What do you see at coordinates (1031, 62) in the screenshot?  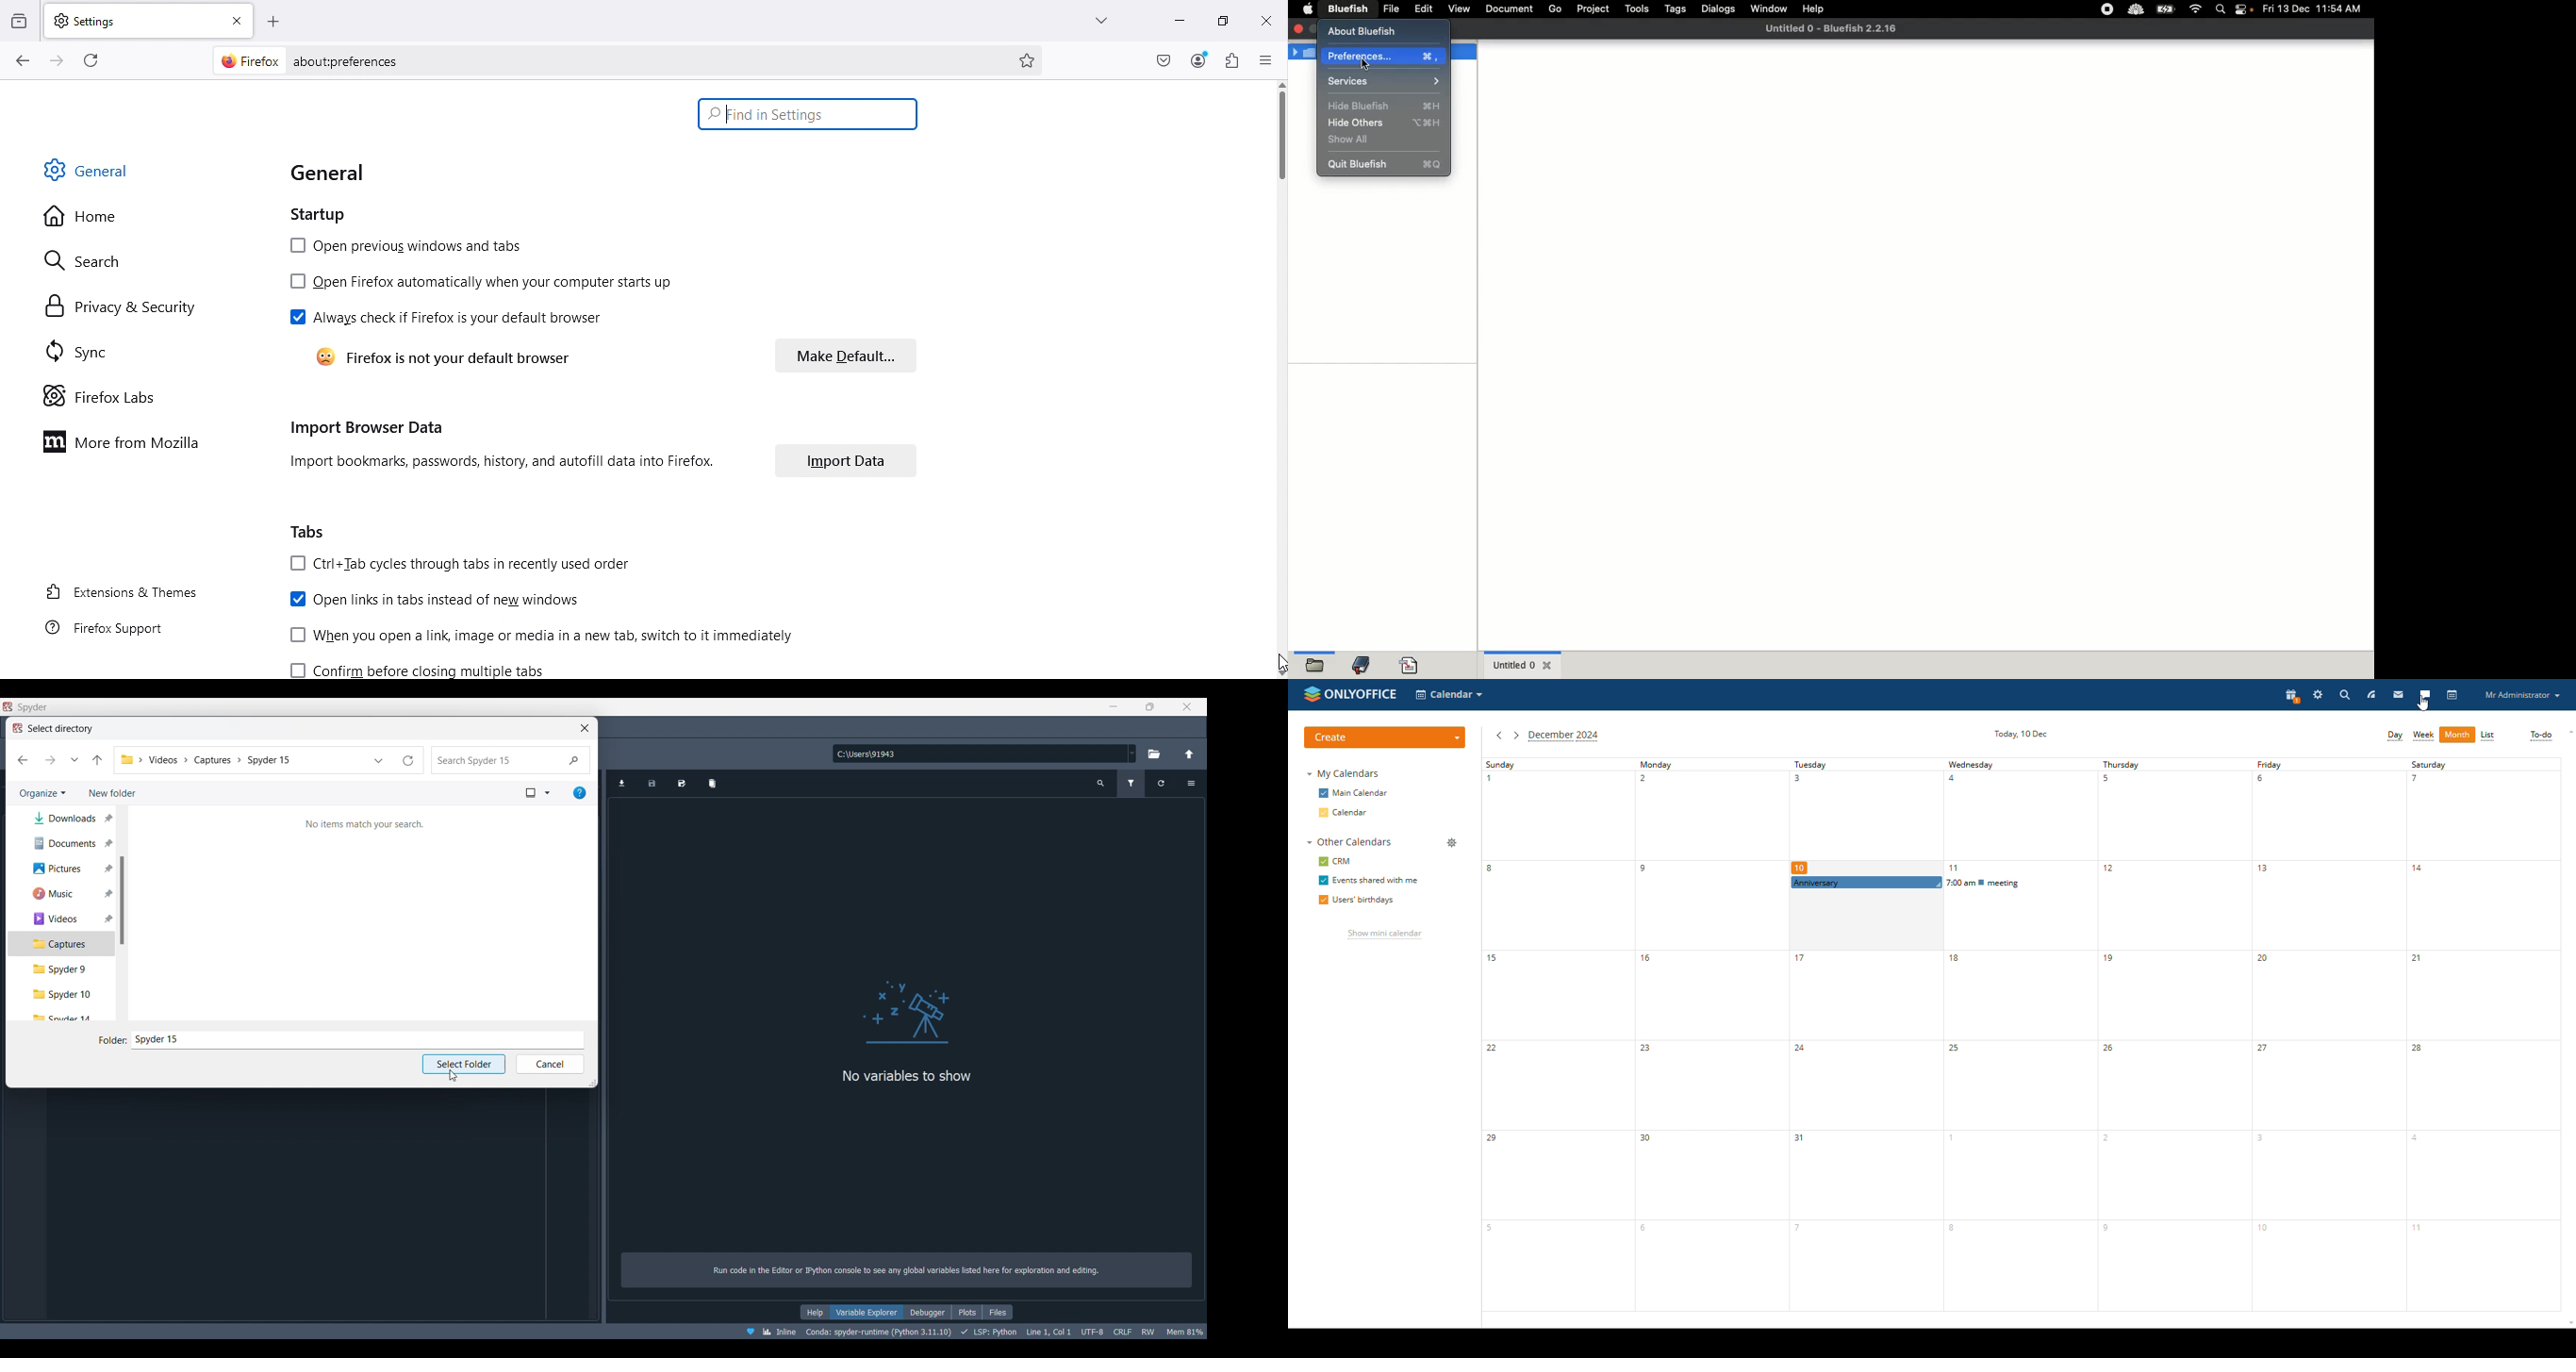 I see `Bookmark this page` at bounding box center [1031, 62].